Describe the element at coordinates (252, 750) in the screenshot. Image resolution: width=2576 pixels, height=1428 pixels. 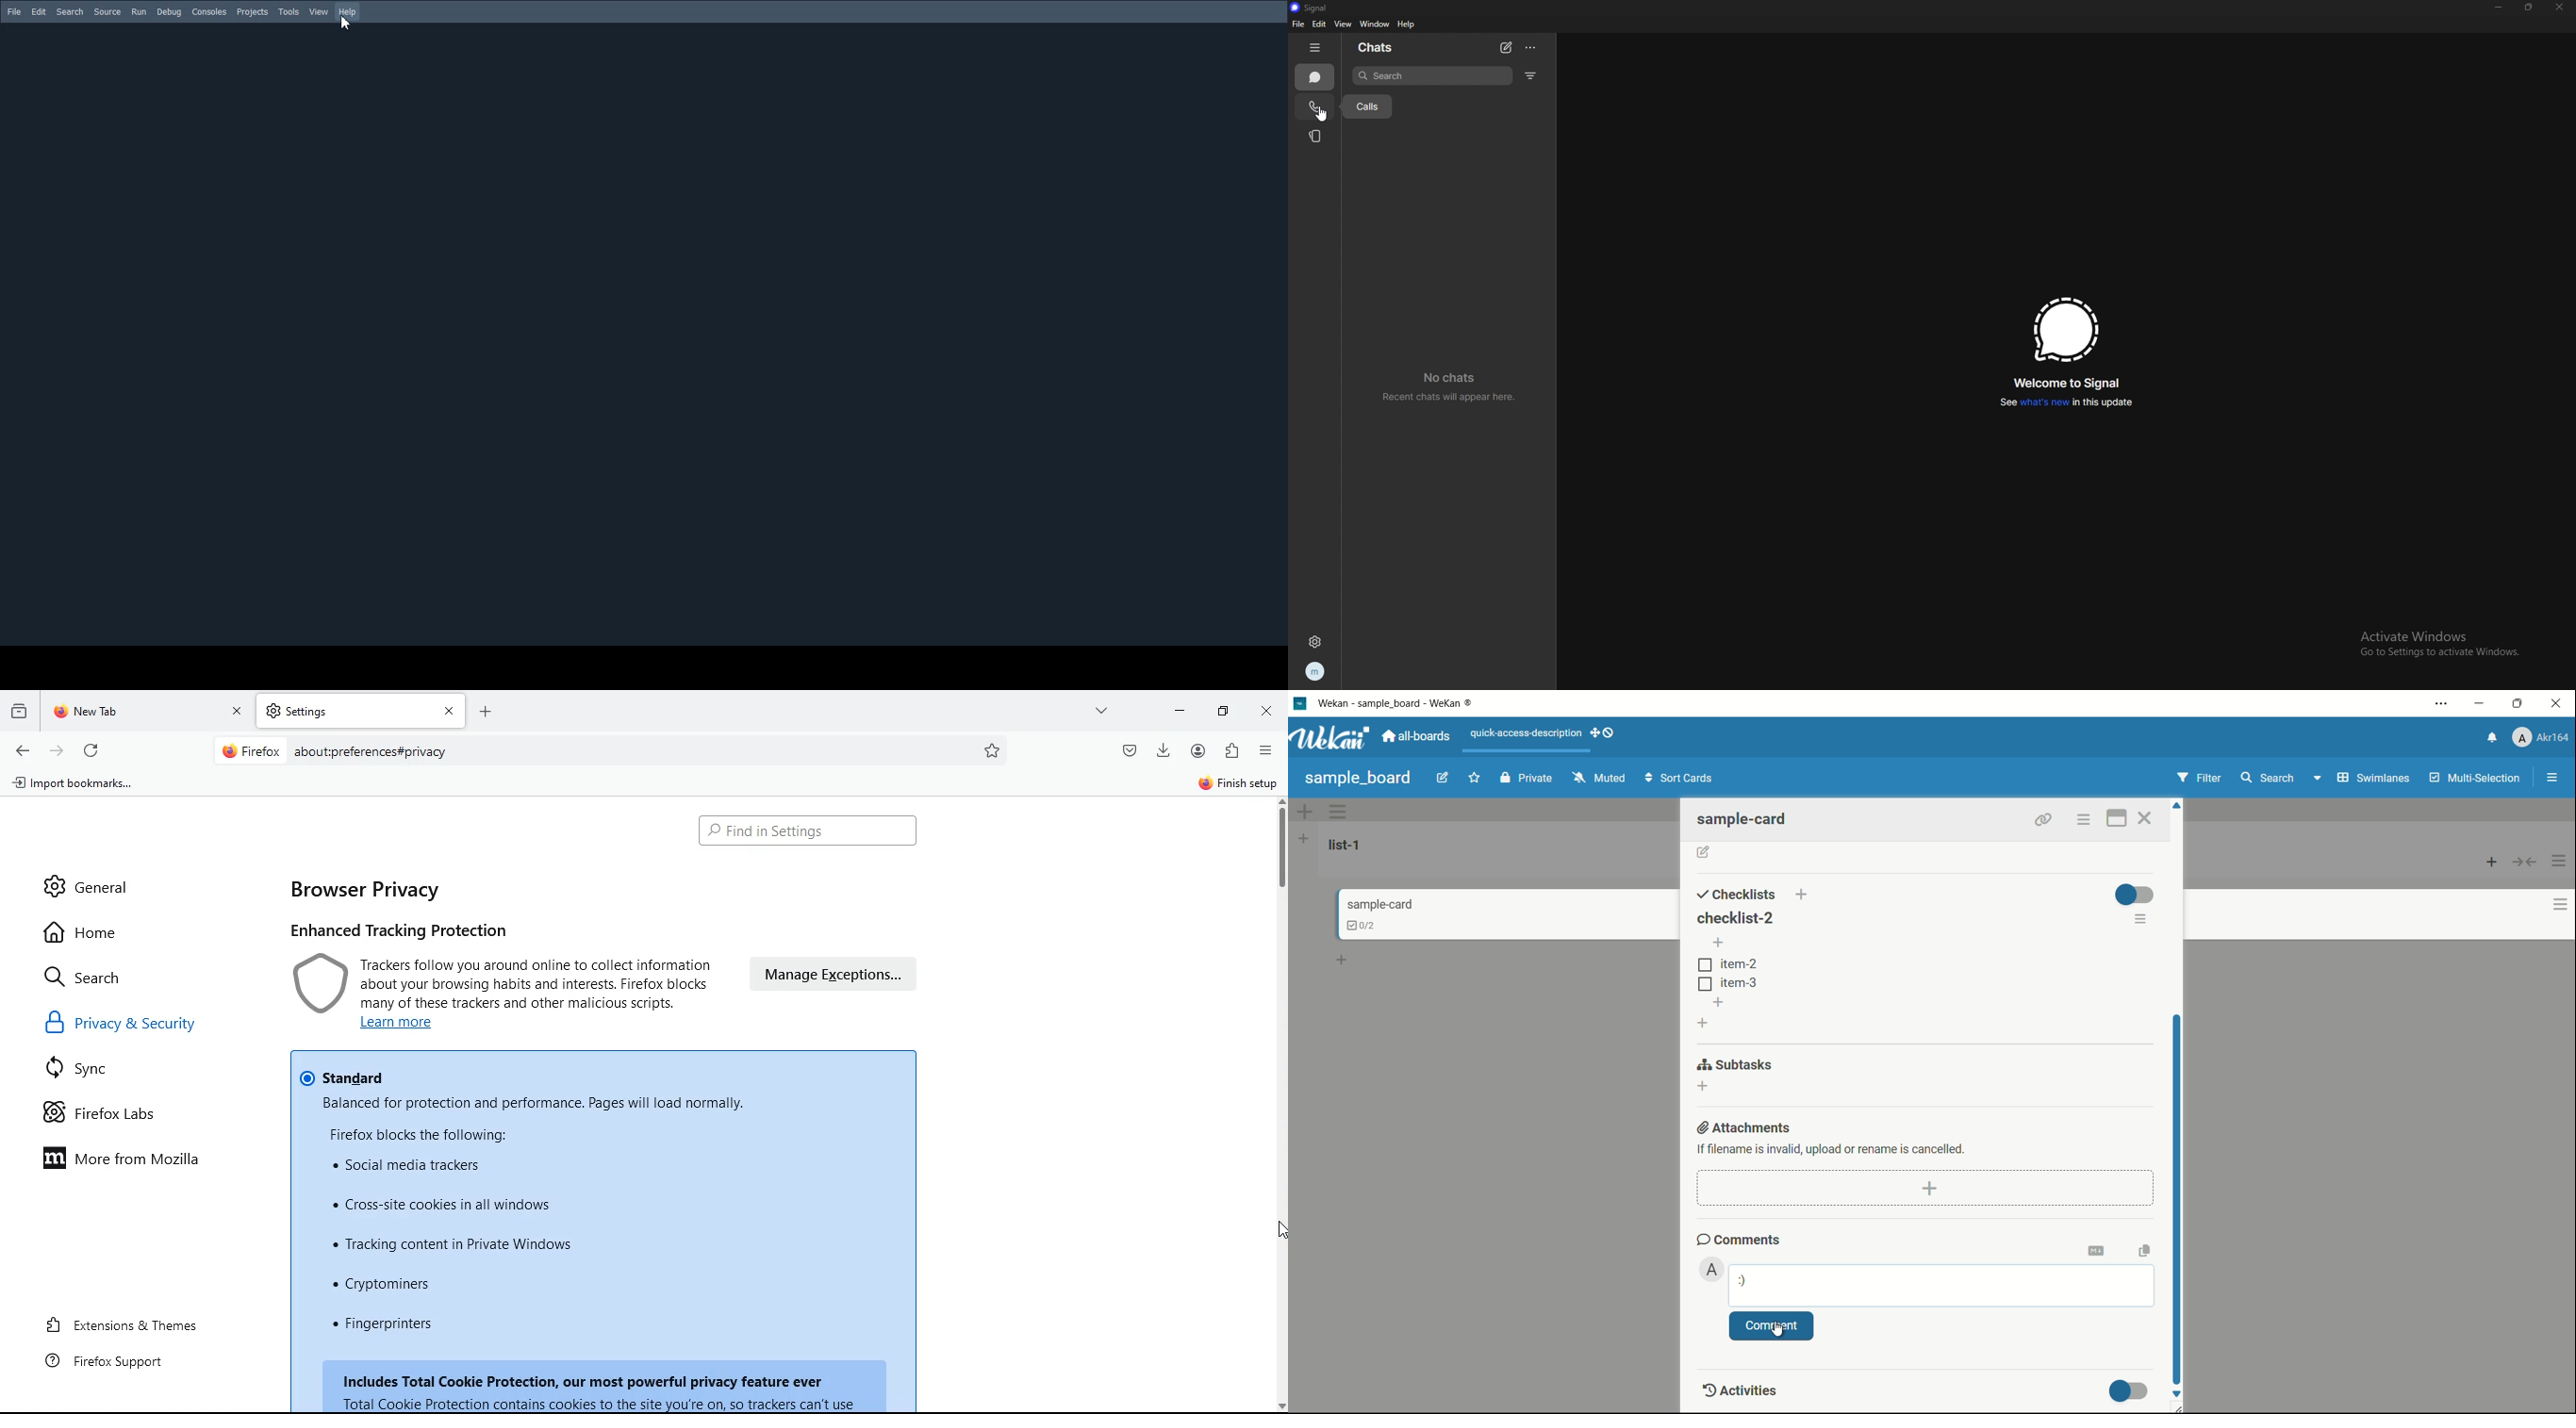
I see `Firefox` at that location.